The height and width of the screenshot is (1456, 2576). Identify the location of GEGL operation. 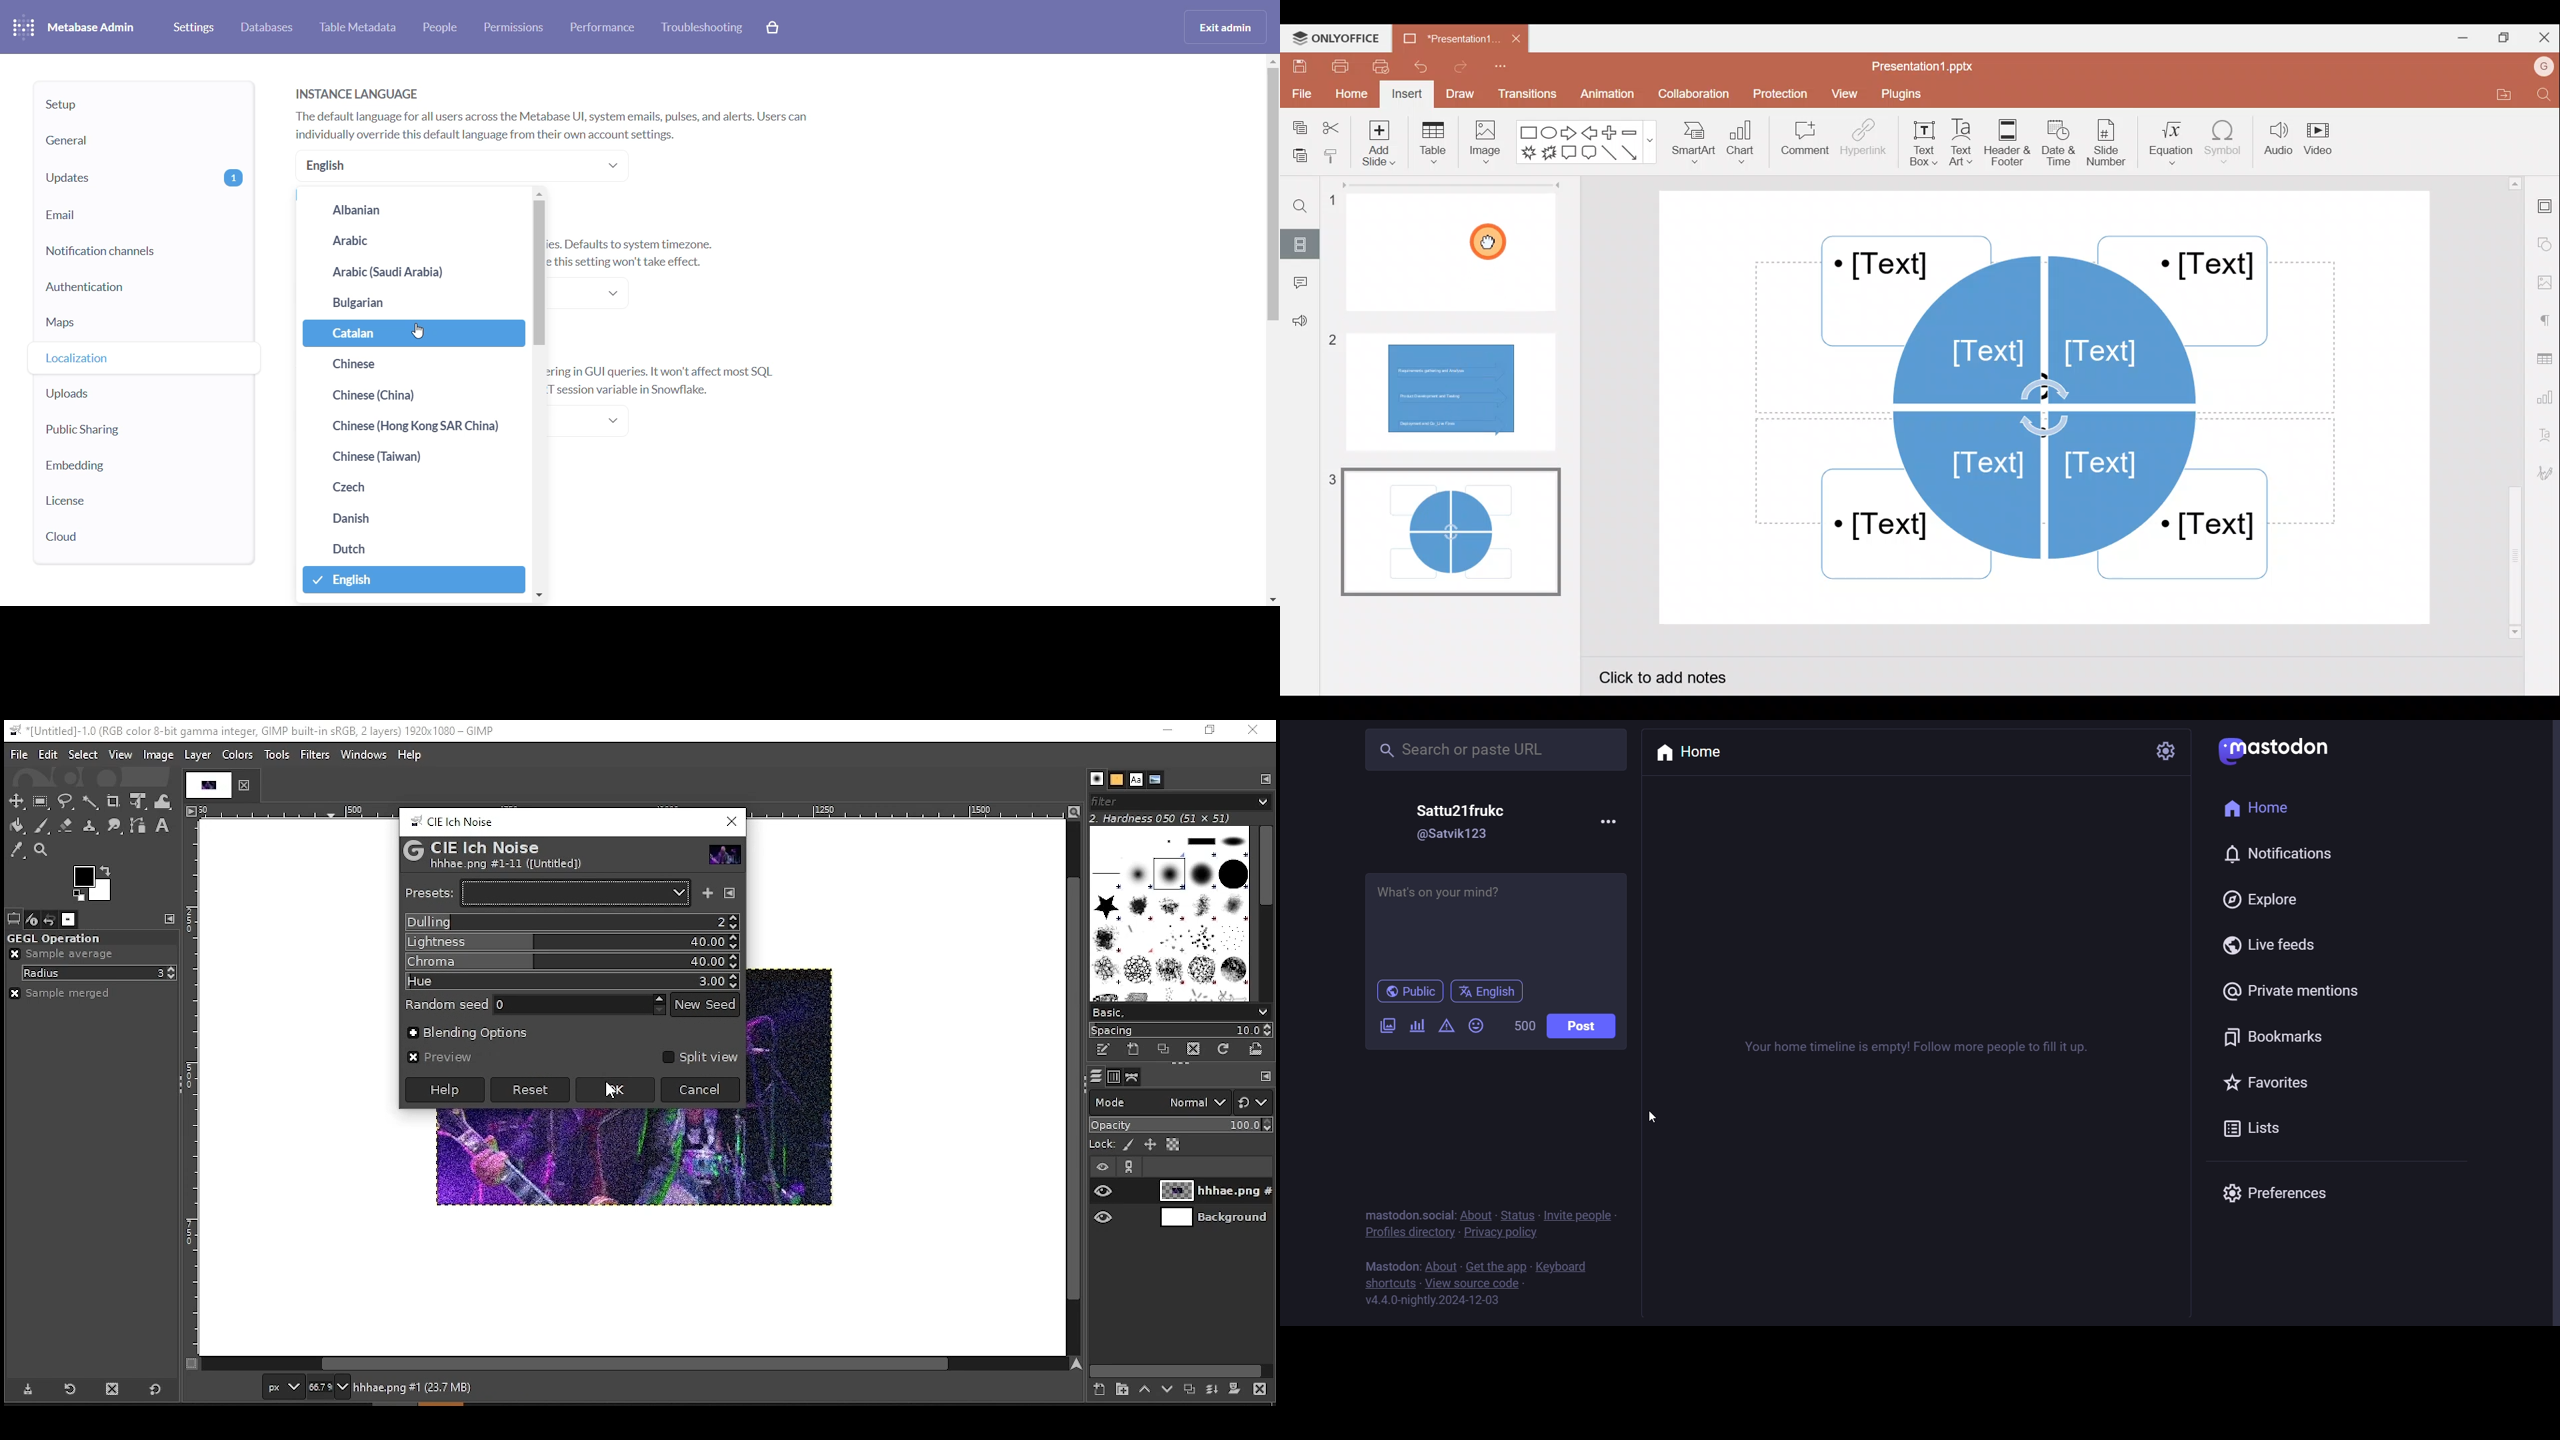
(89, 939).